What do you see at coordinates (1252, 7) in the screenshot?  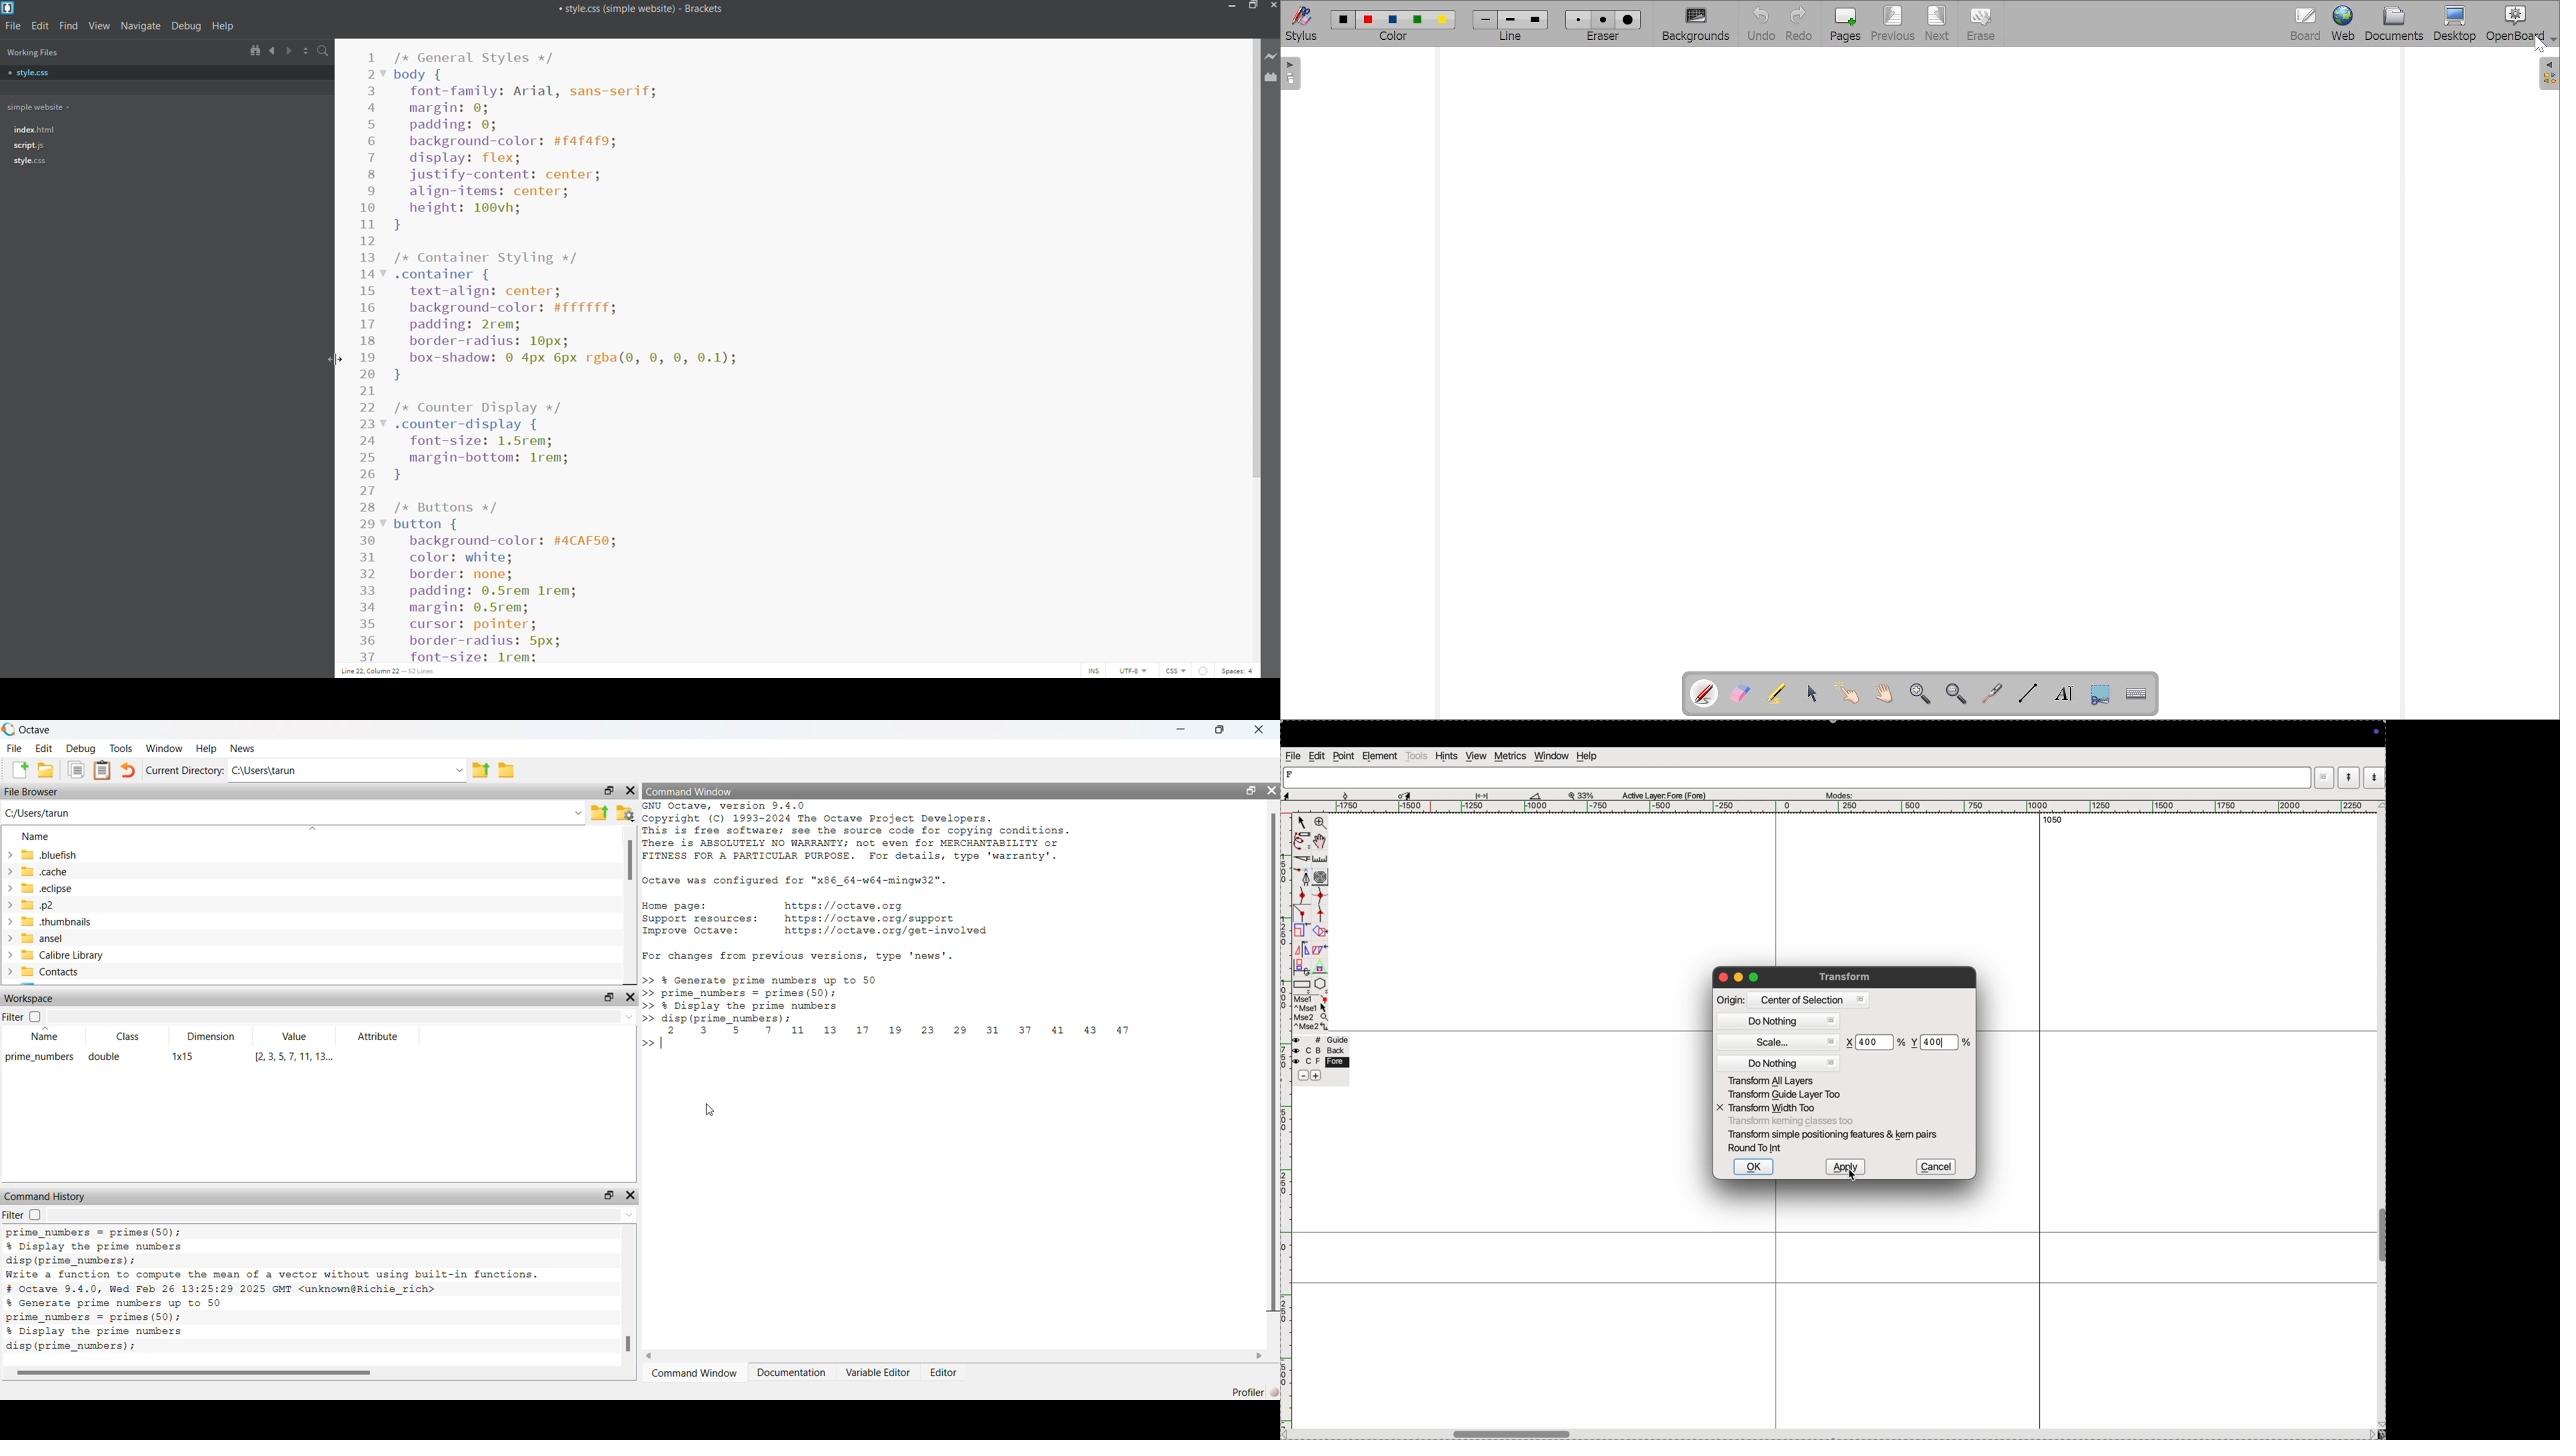 I see `maximize/restore` at bounding box center [1252, 7].